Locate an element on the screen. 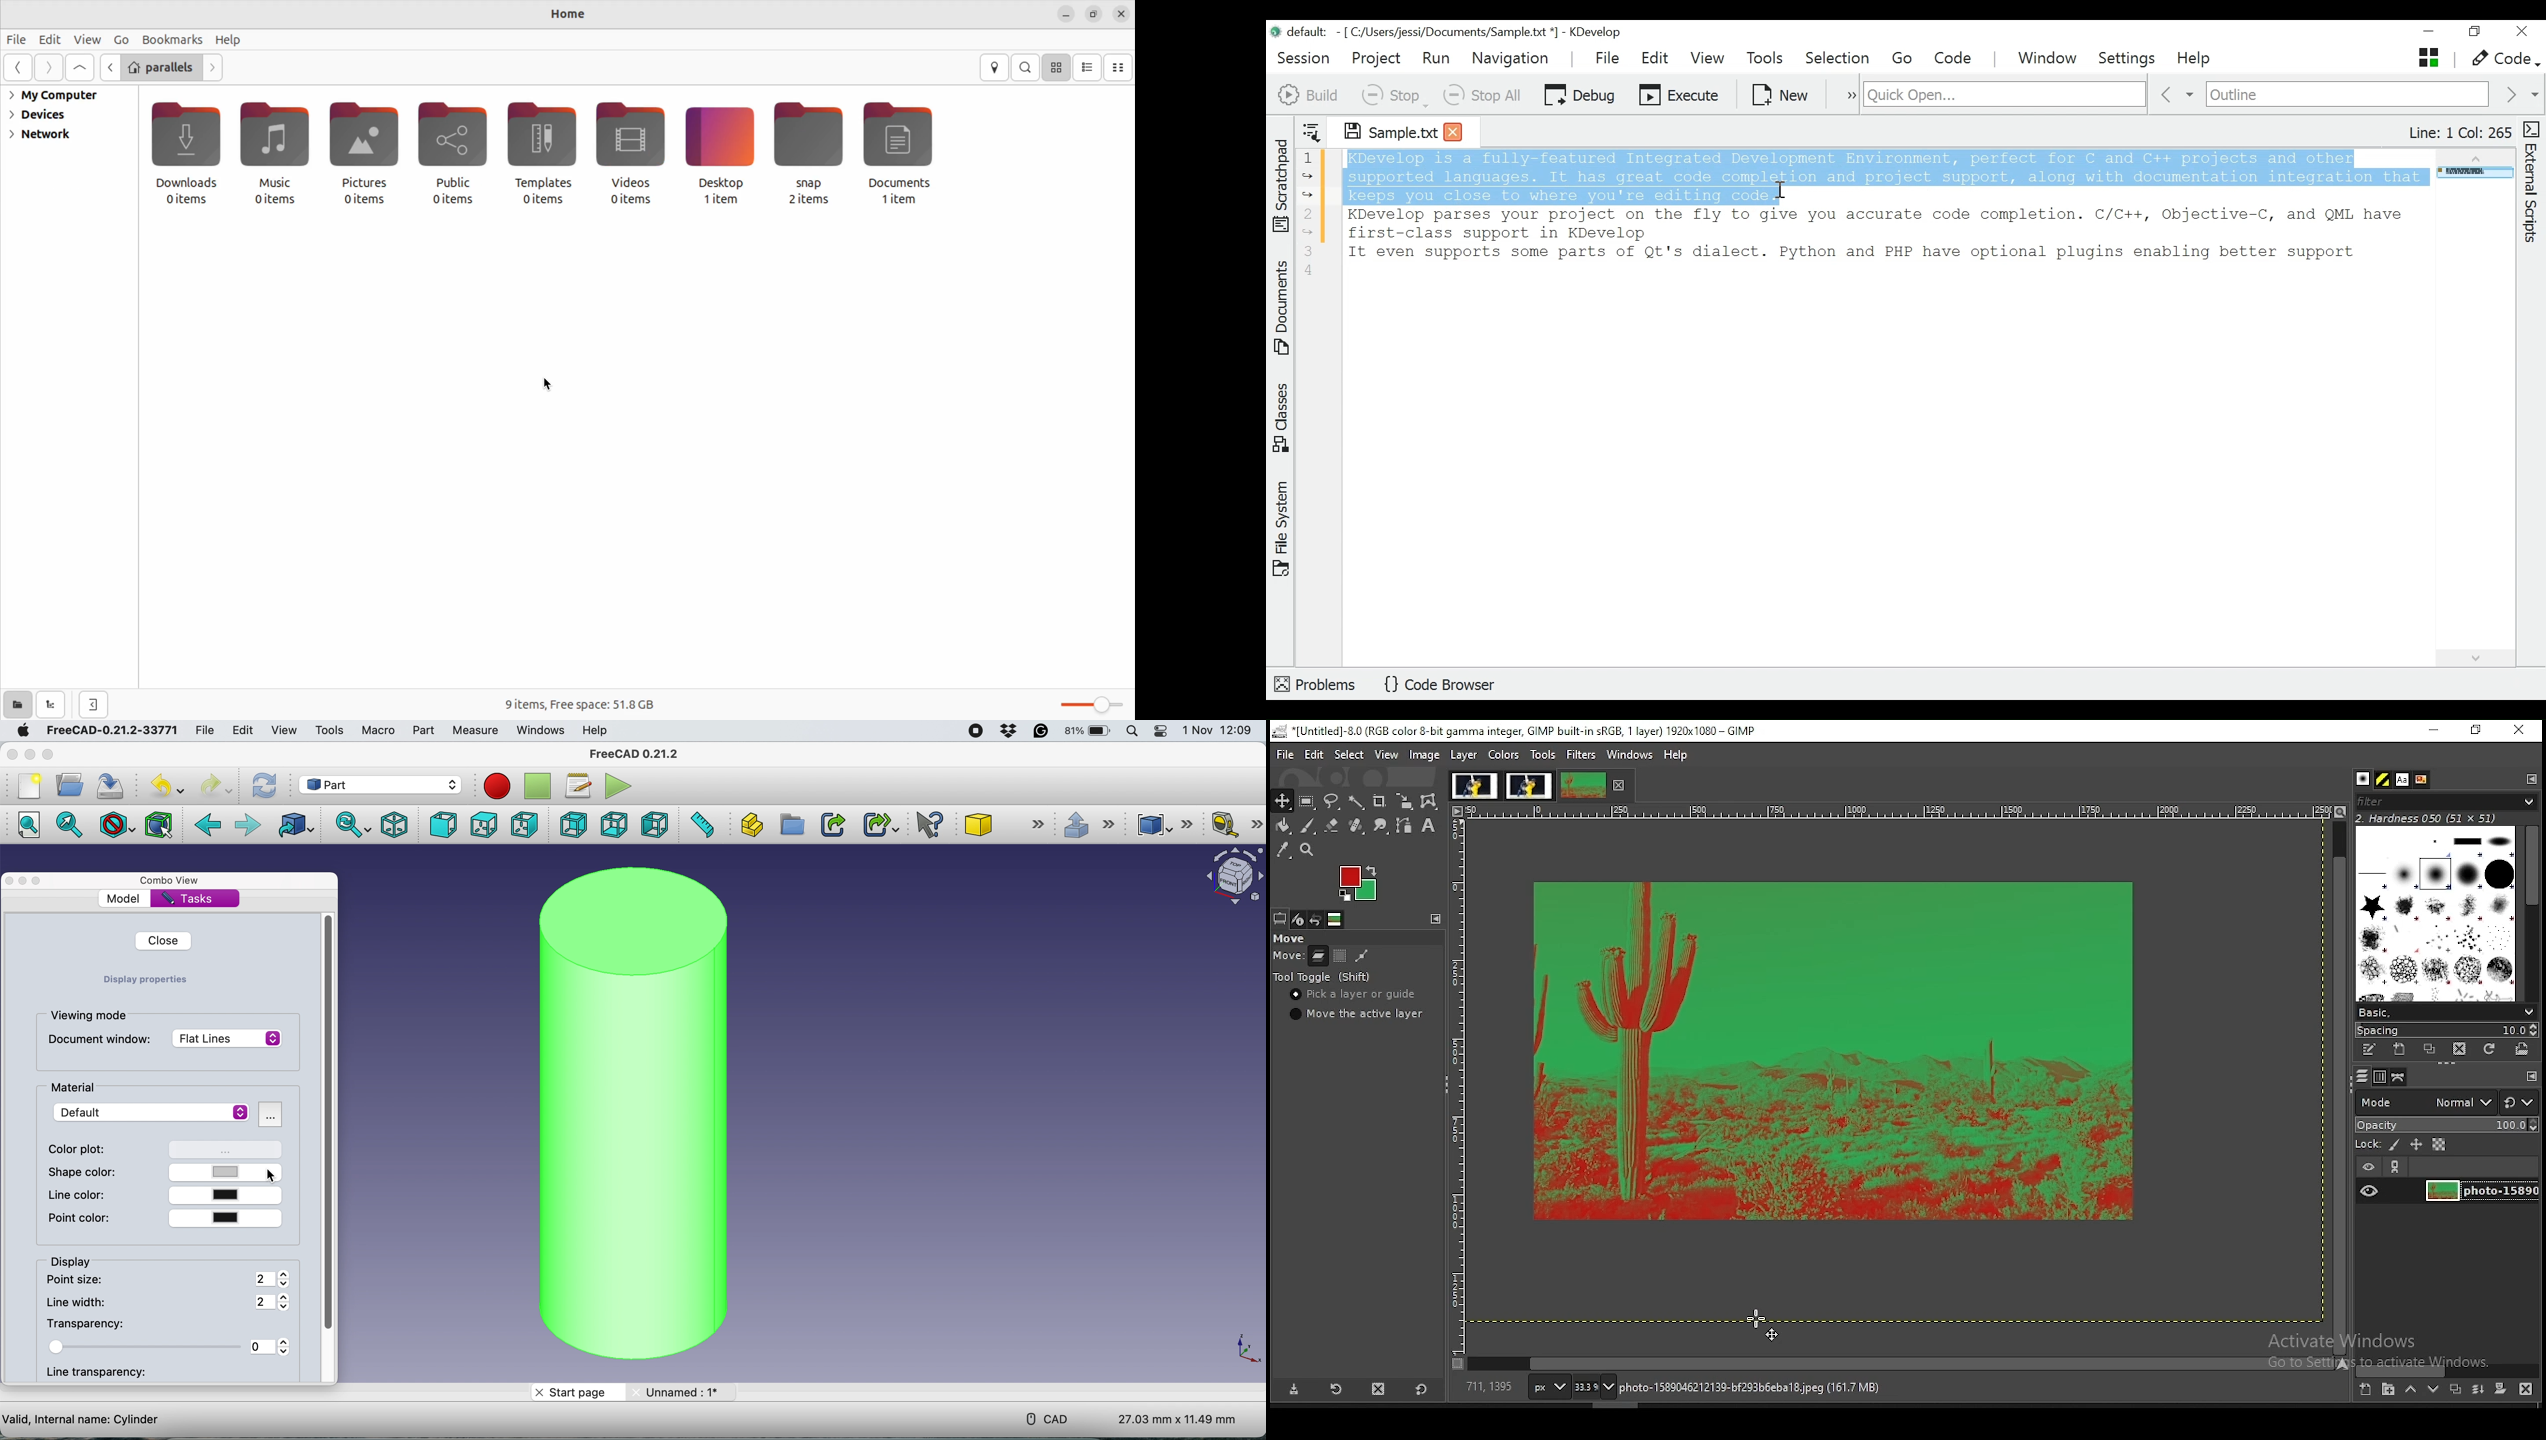  icon and file name is located at coordinates (1514, 731).